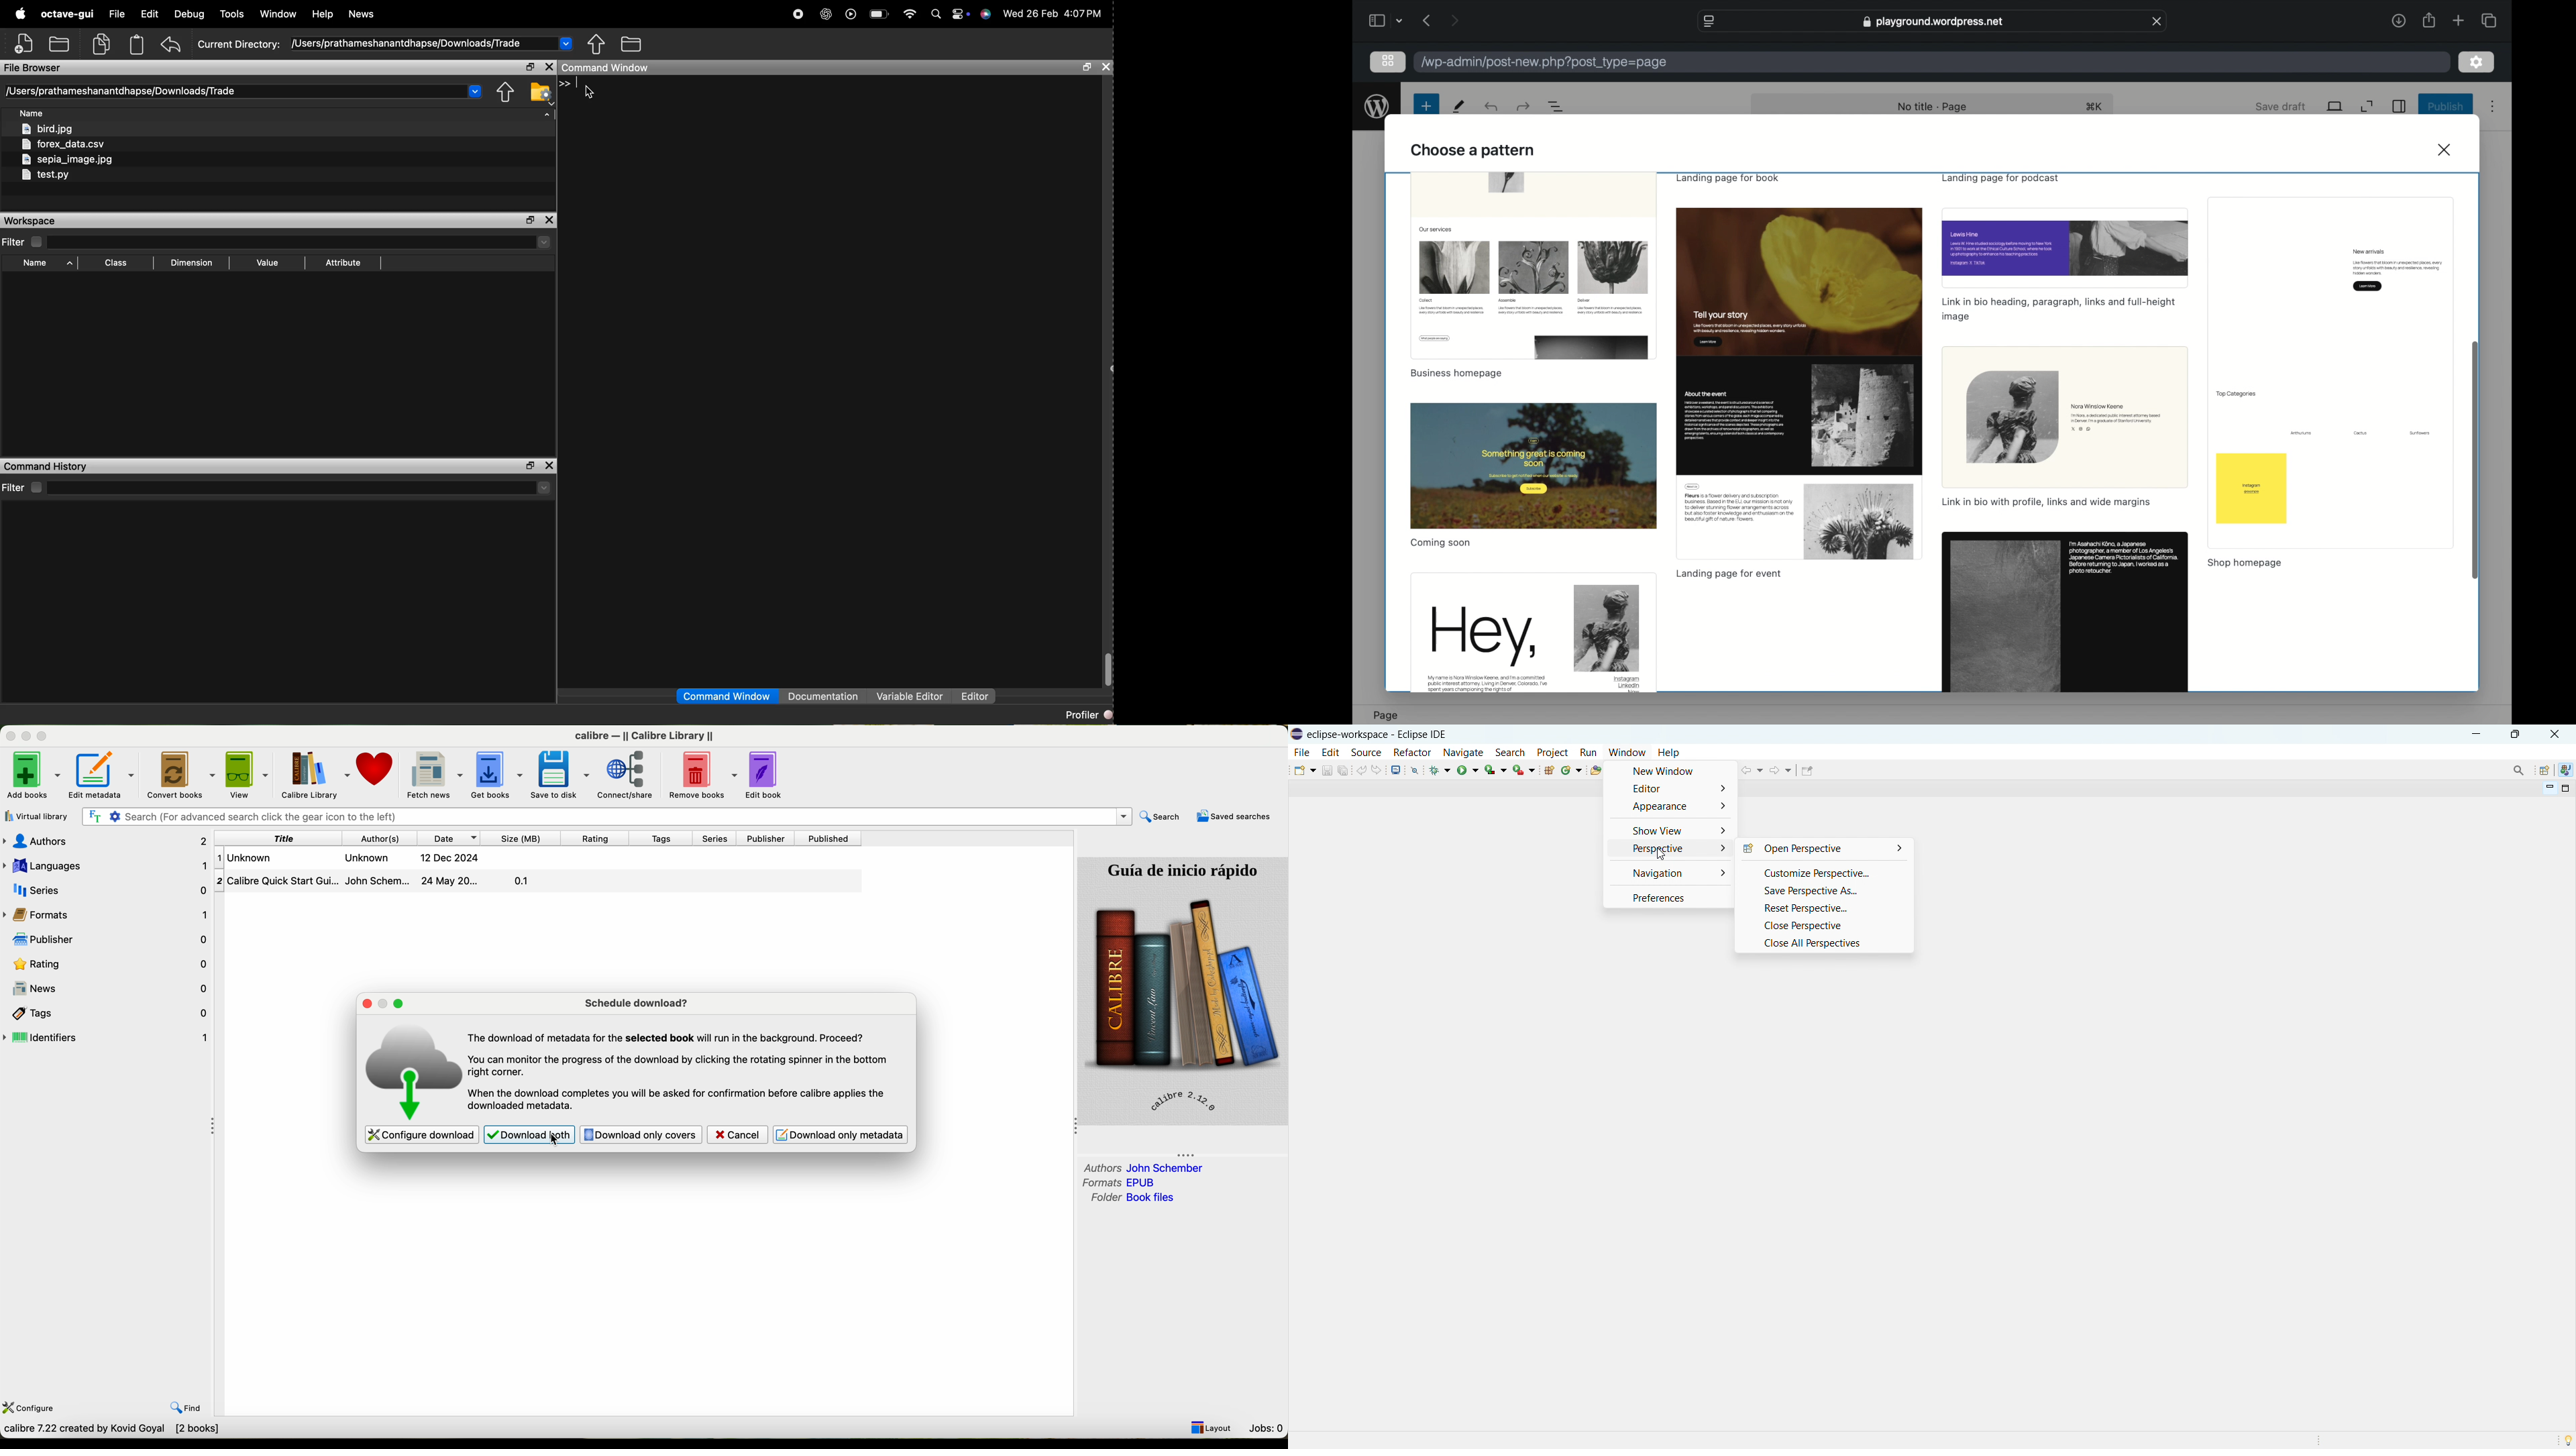  What do you see at coordinates (377, 837) in the screenshot?
I see `authors` at bounding box center [377, 837].